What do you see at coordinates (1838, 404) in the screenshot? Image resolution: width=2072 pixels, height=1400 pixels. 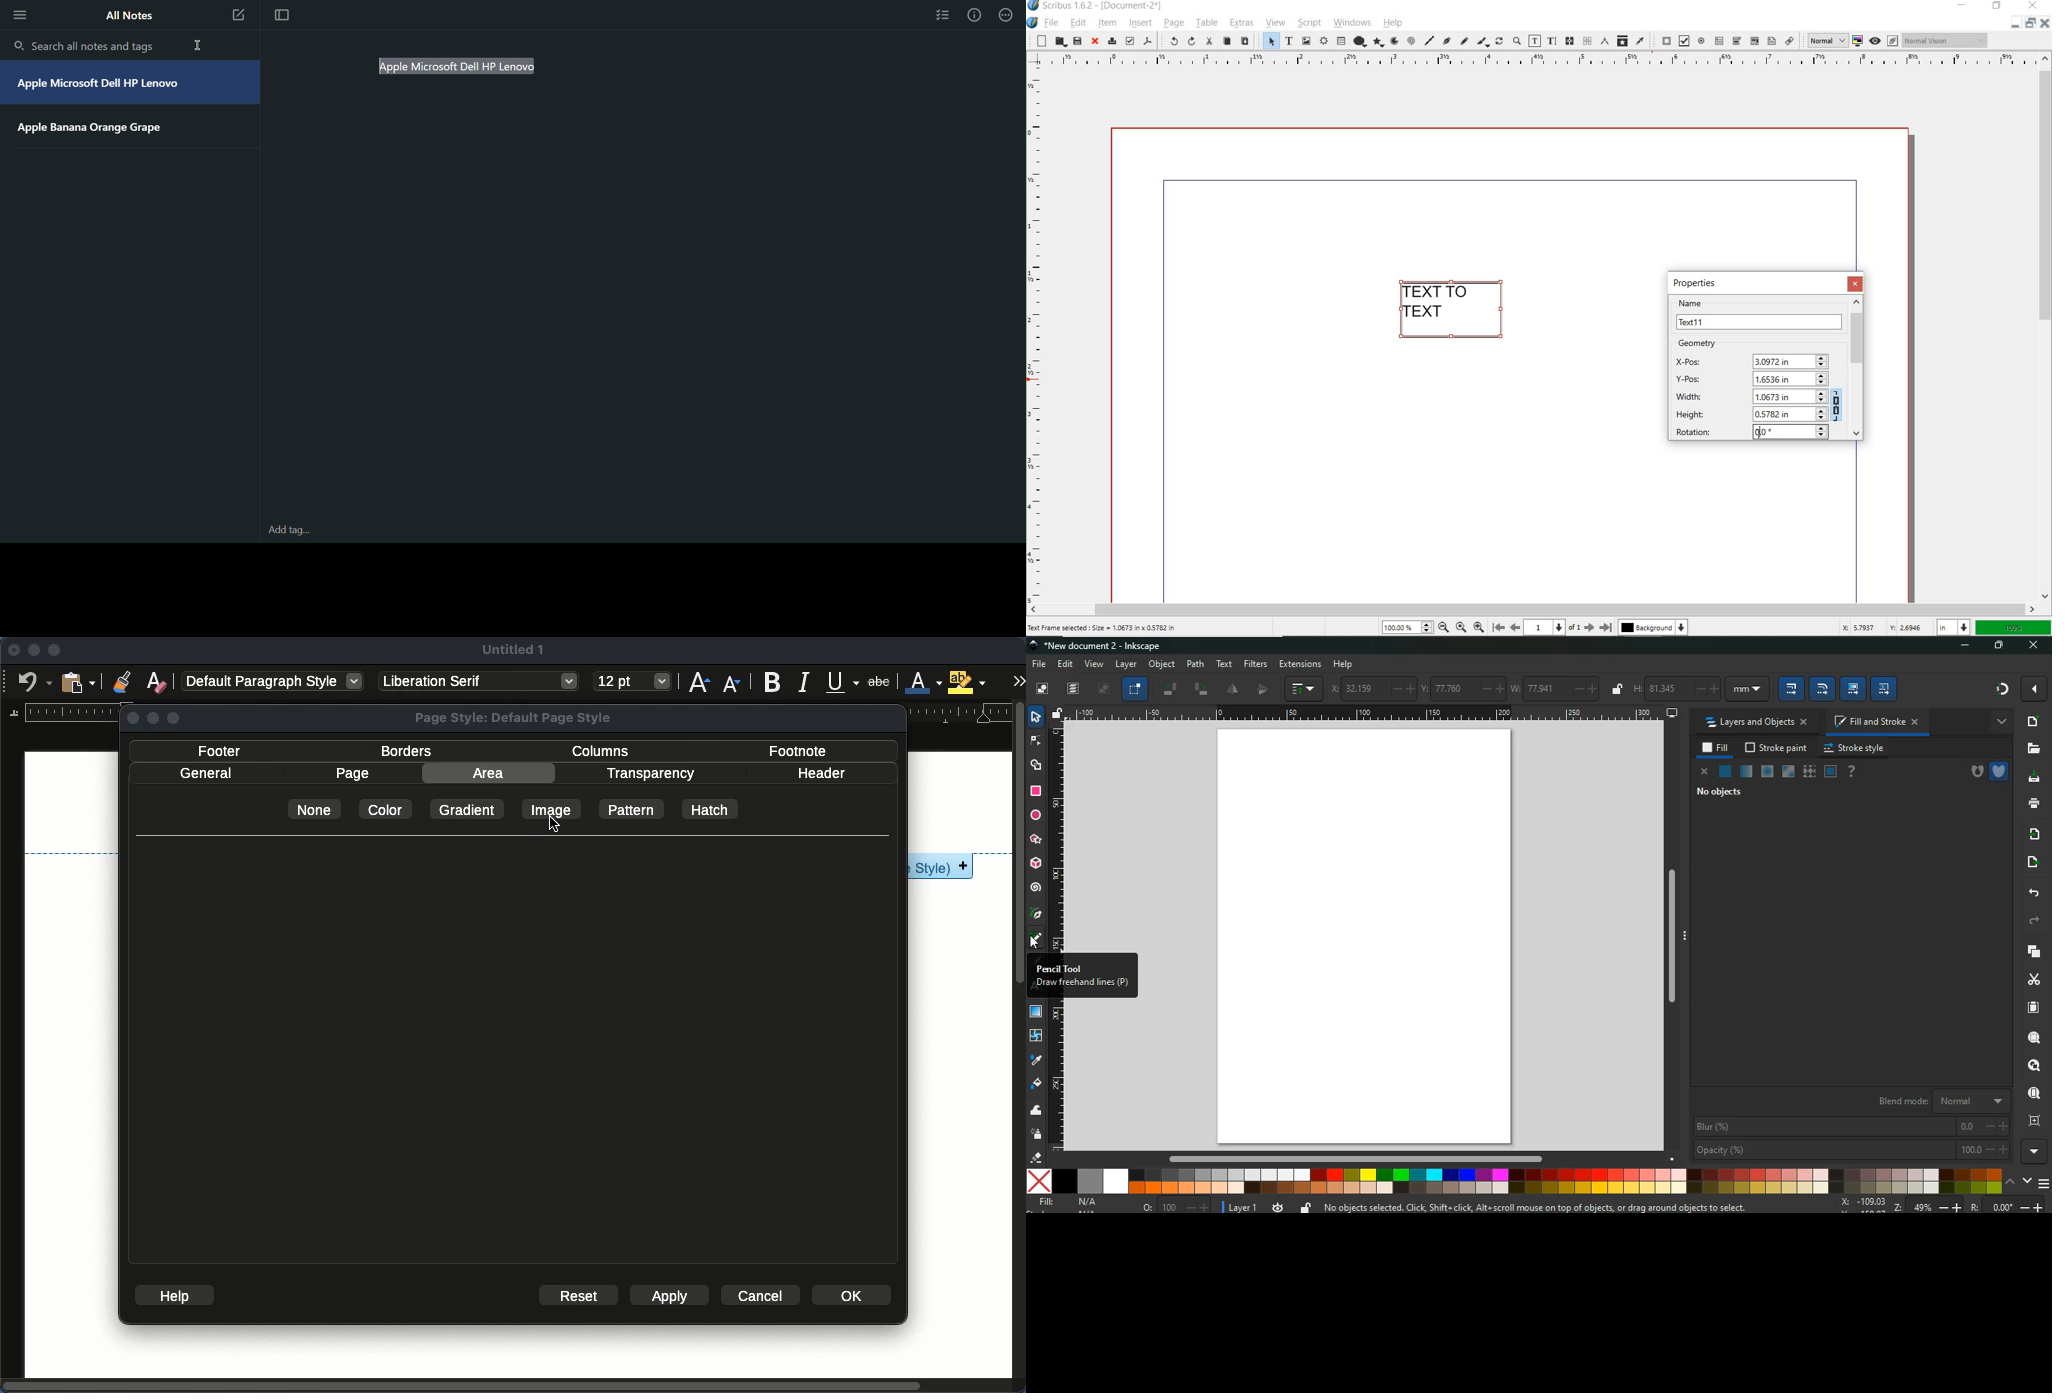 I see `KEEP THE ASPECT RATIO` at bounding box center [1838, 404].